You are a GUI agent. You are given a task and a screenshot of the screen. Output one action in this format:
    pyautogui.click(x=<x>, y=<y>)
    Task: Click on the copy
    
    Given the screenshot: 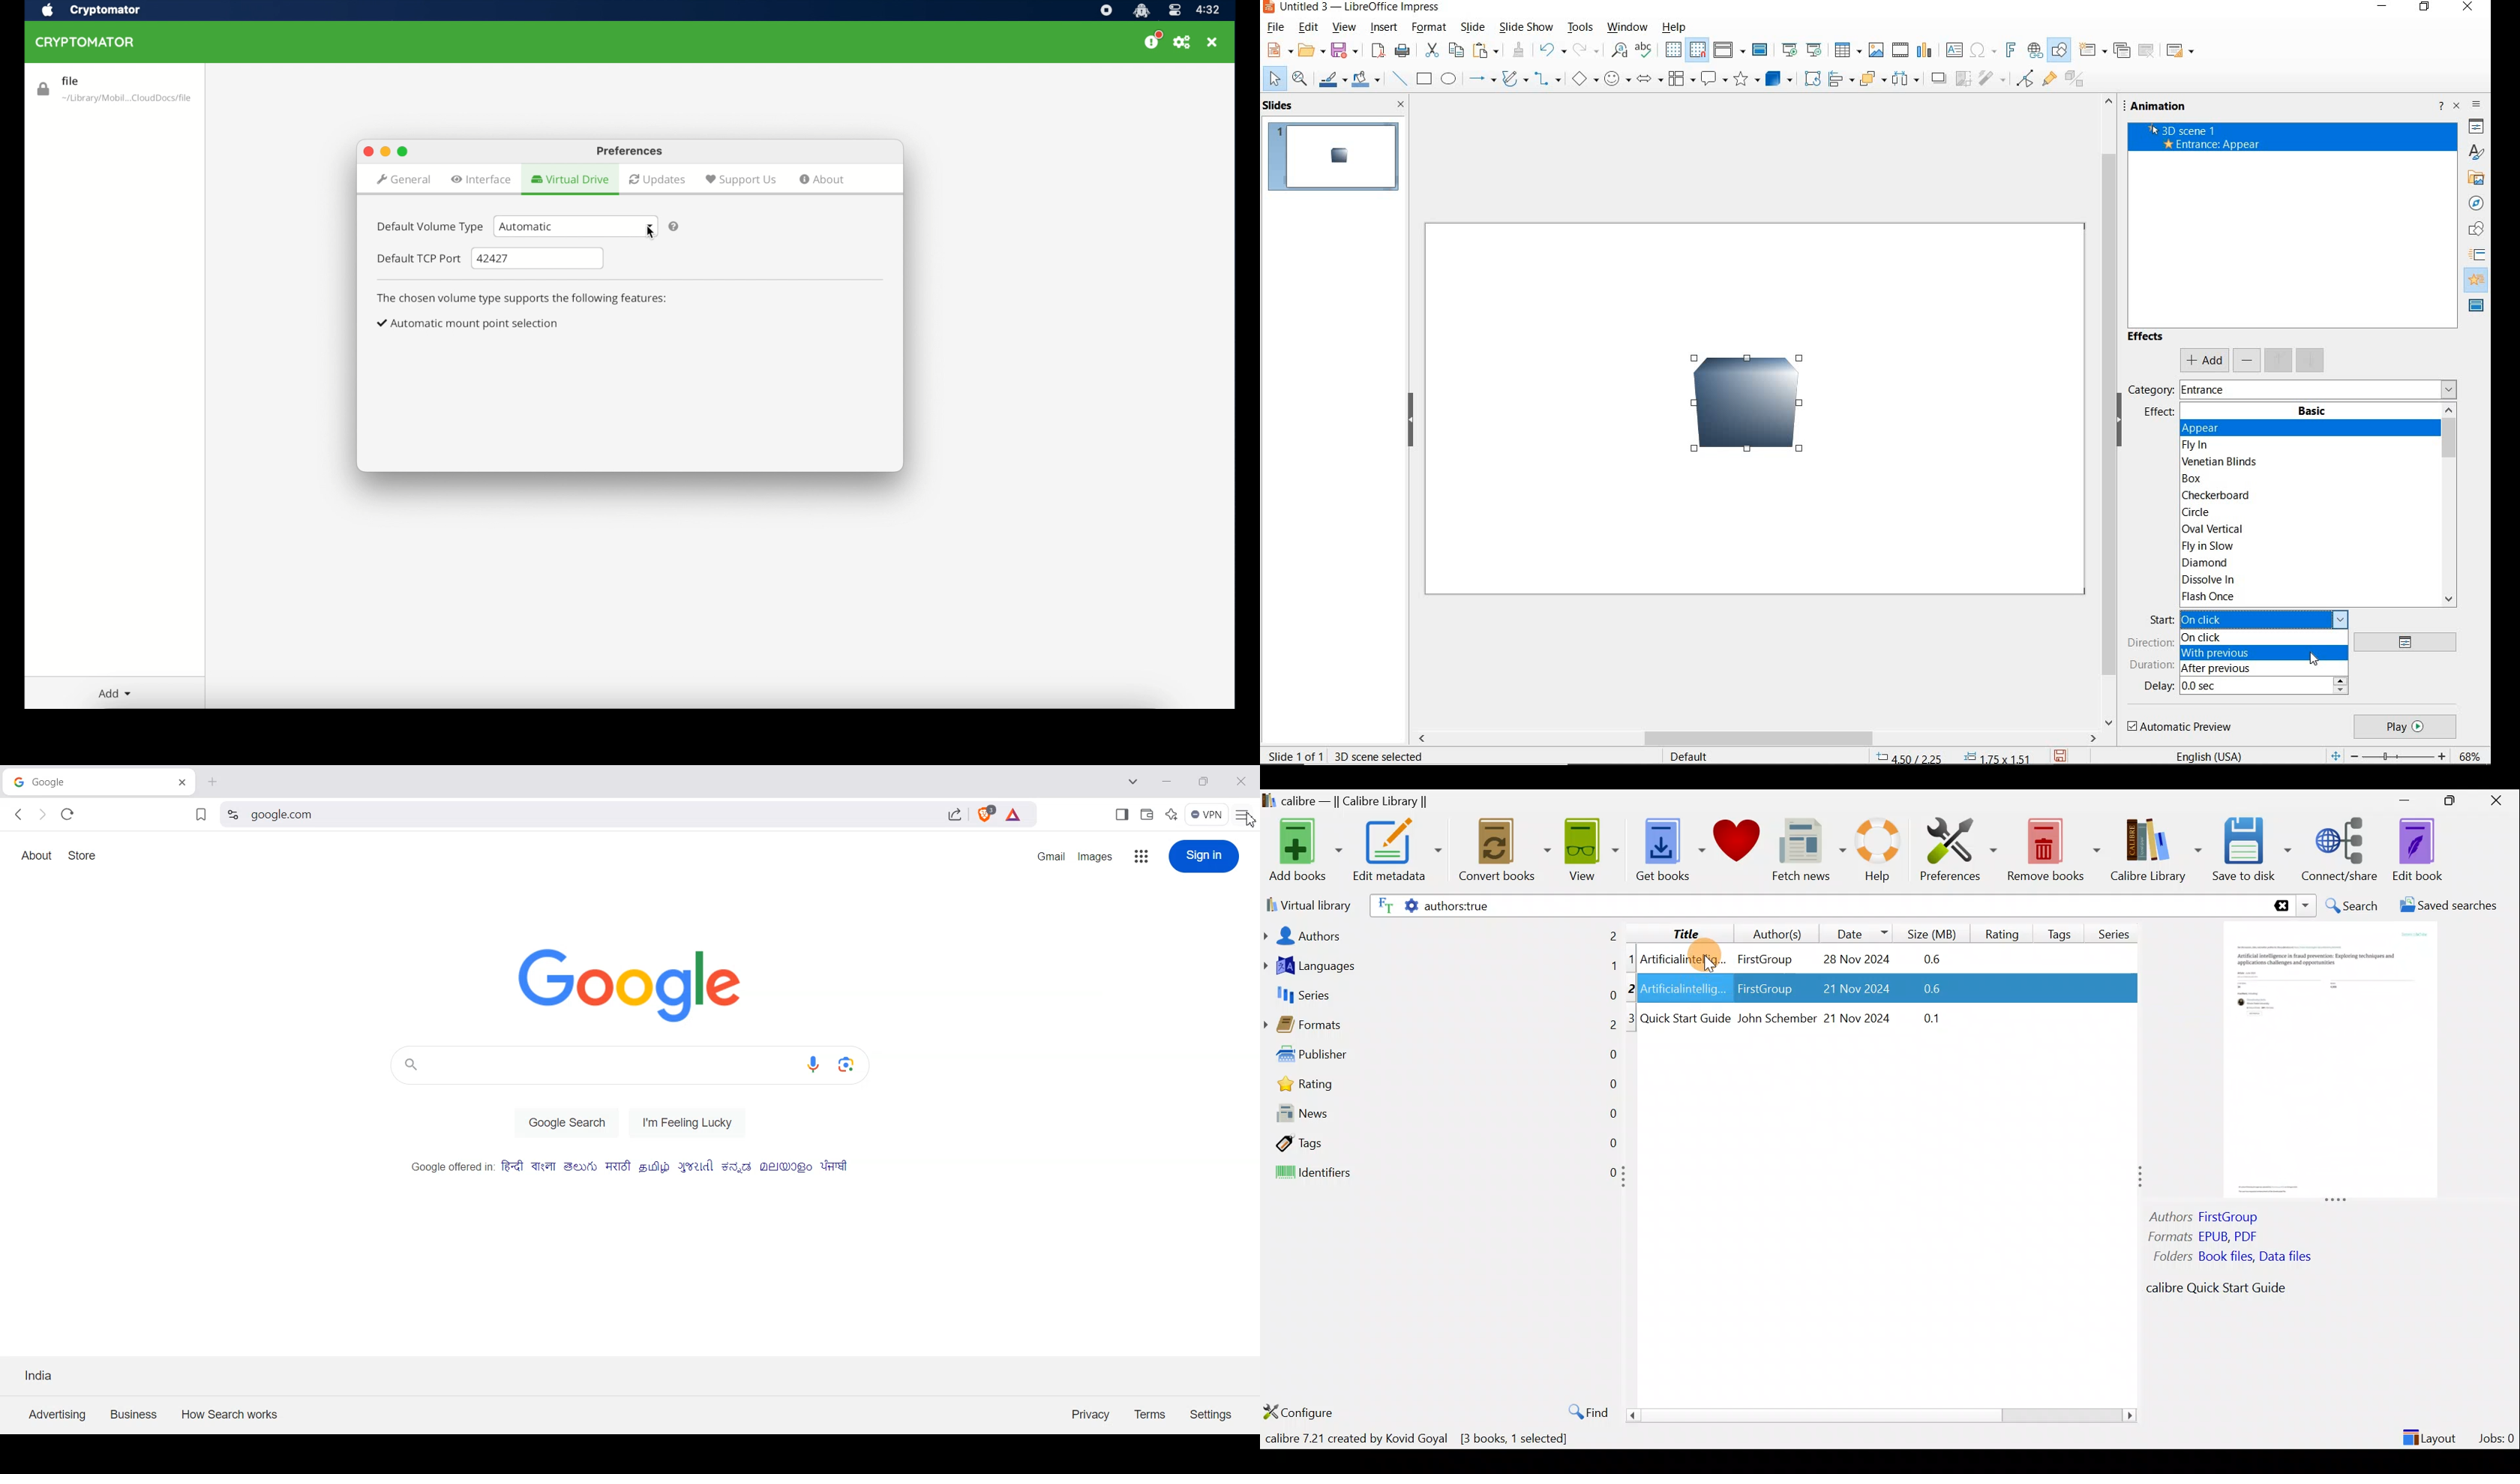 What is the action you would take?
    pyautogui.click(x=1458, y=49)
    